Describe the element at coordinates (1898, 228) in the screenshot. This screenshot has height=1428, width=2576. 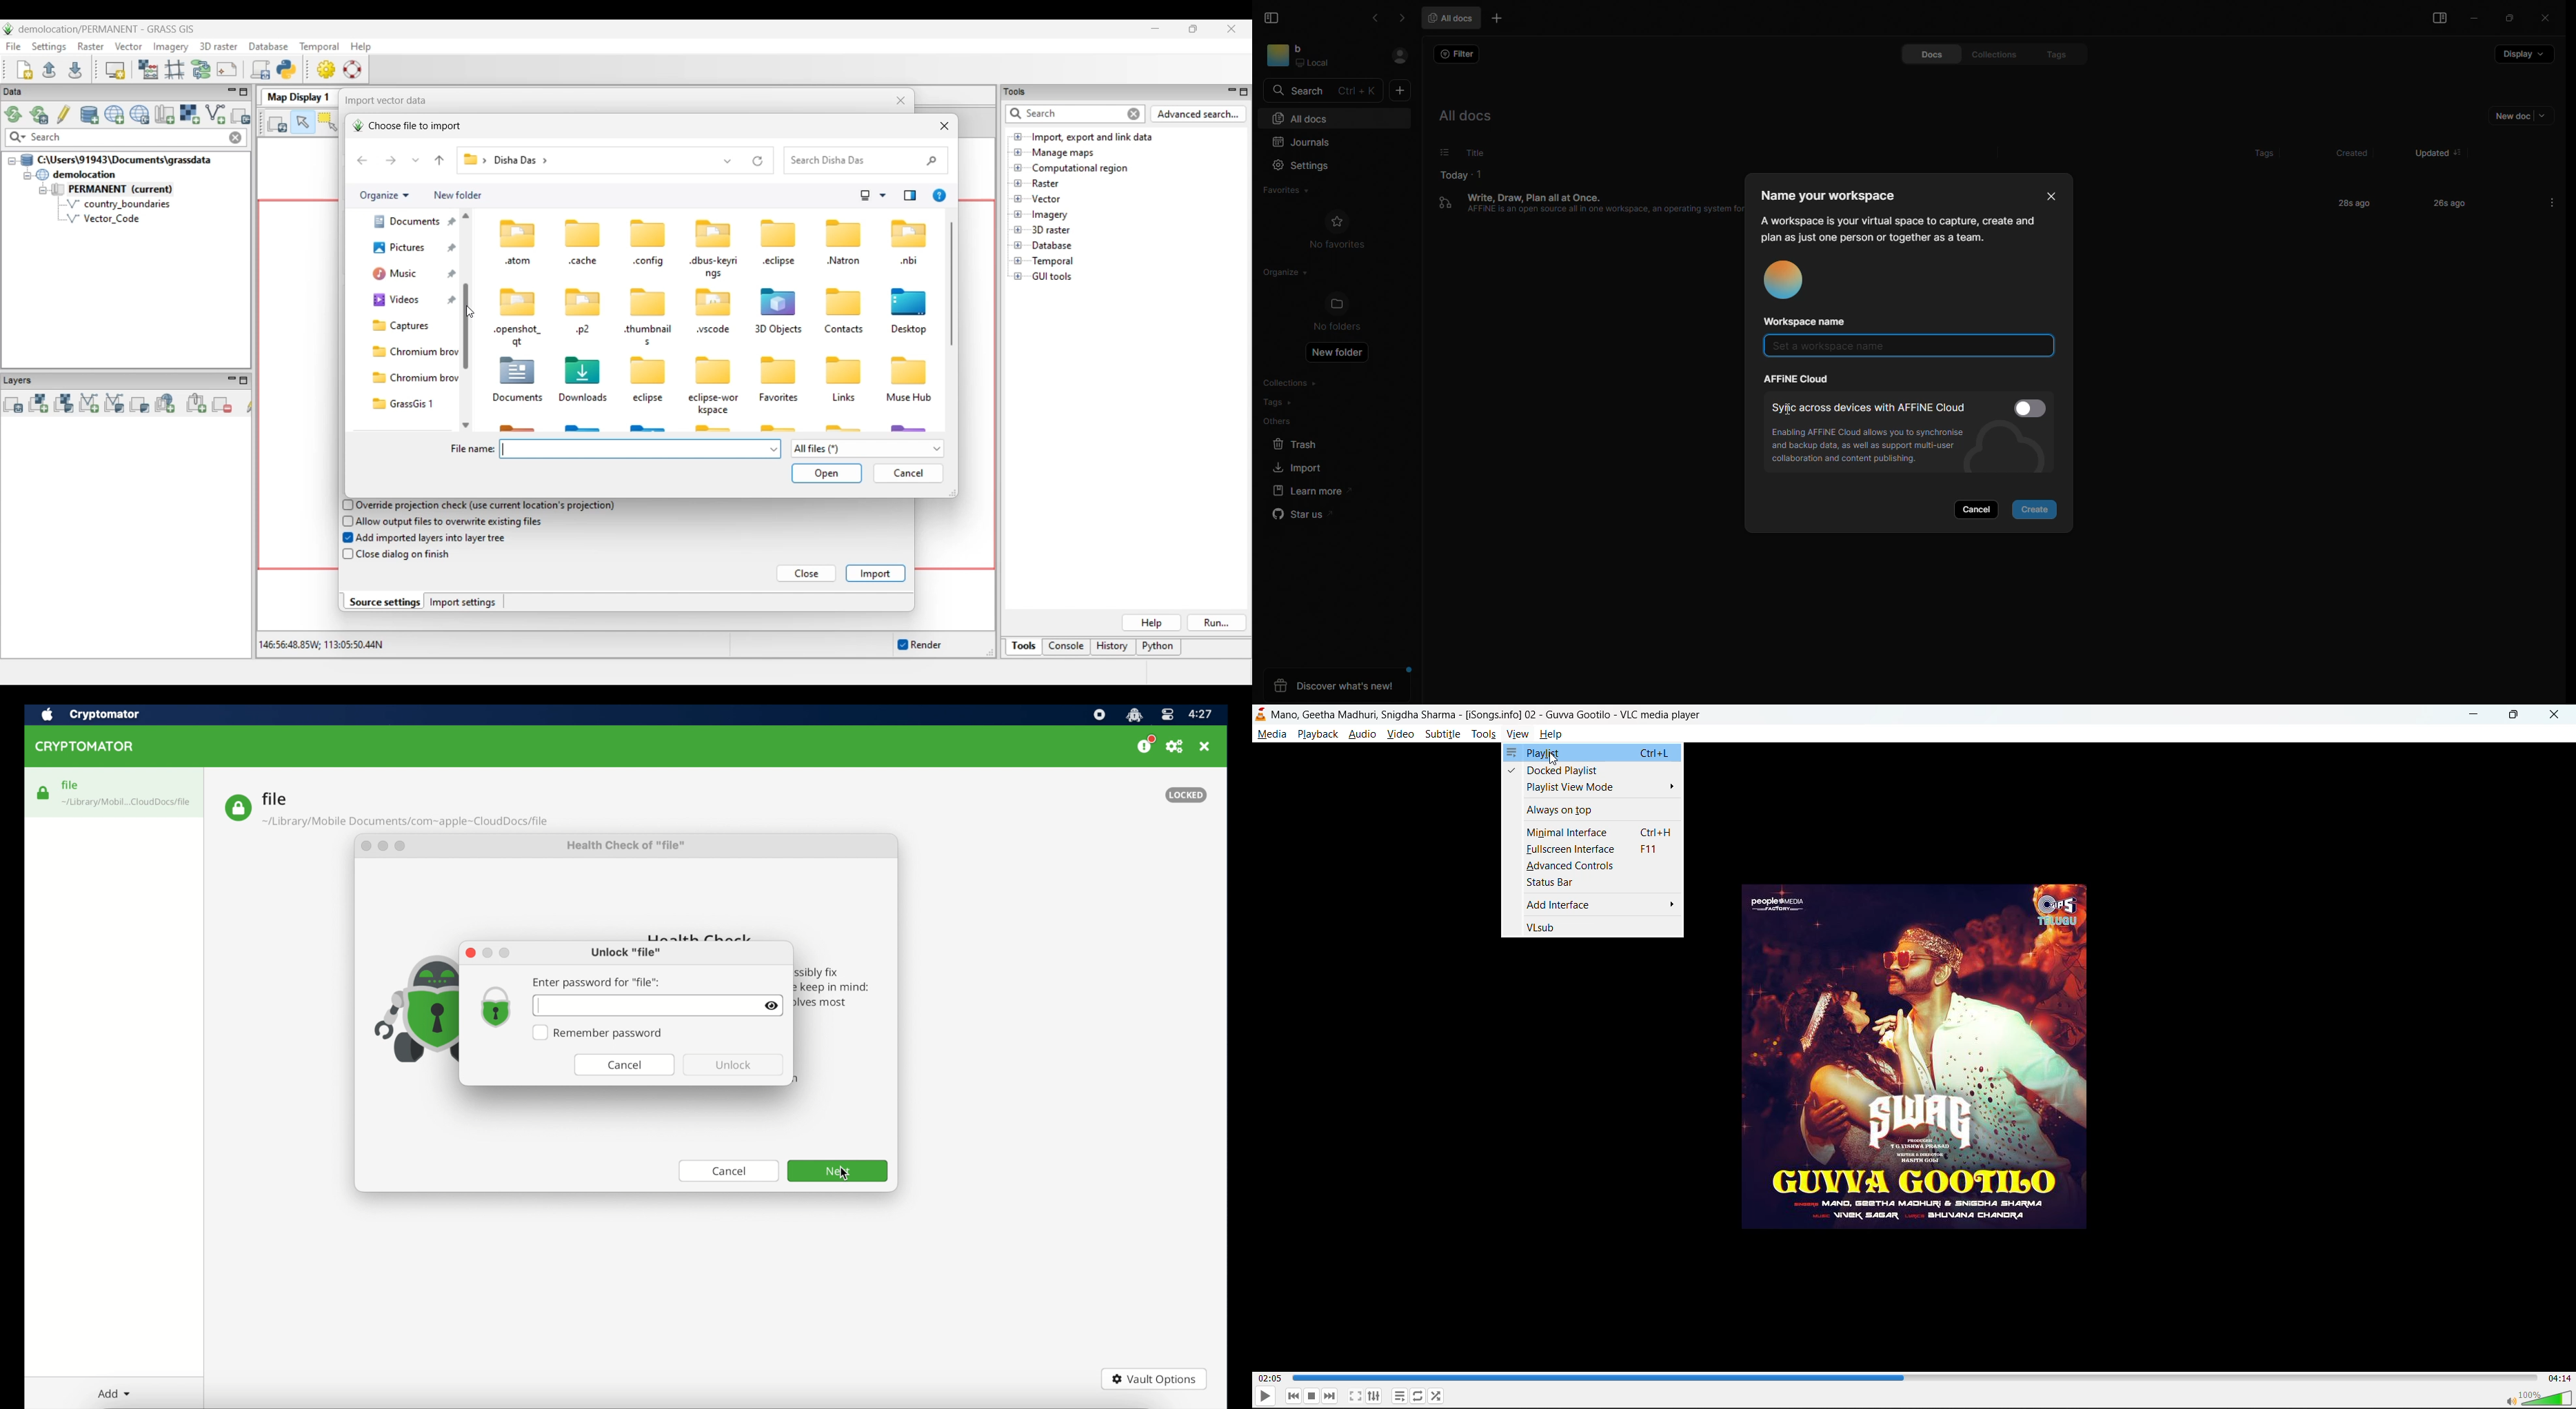
I see `info` at that location.